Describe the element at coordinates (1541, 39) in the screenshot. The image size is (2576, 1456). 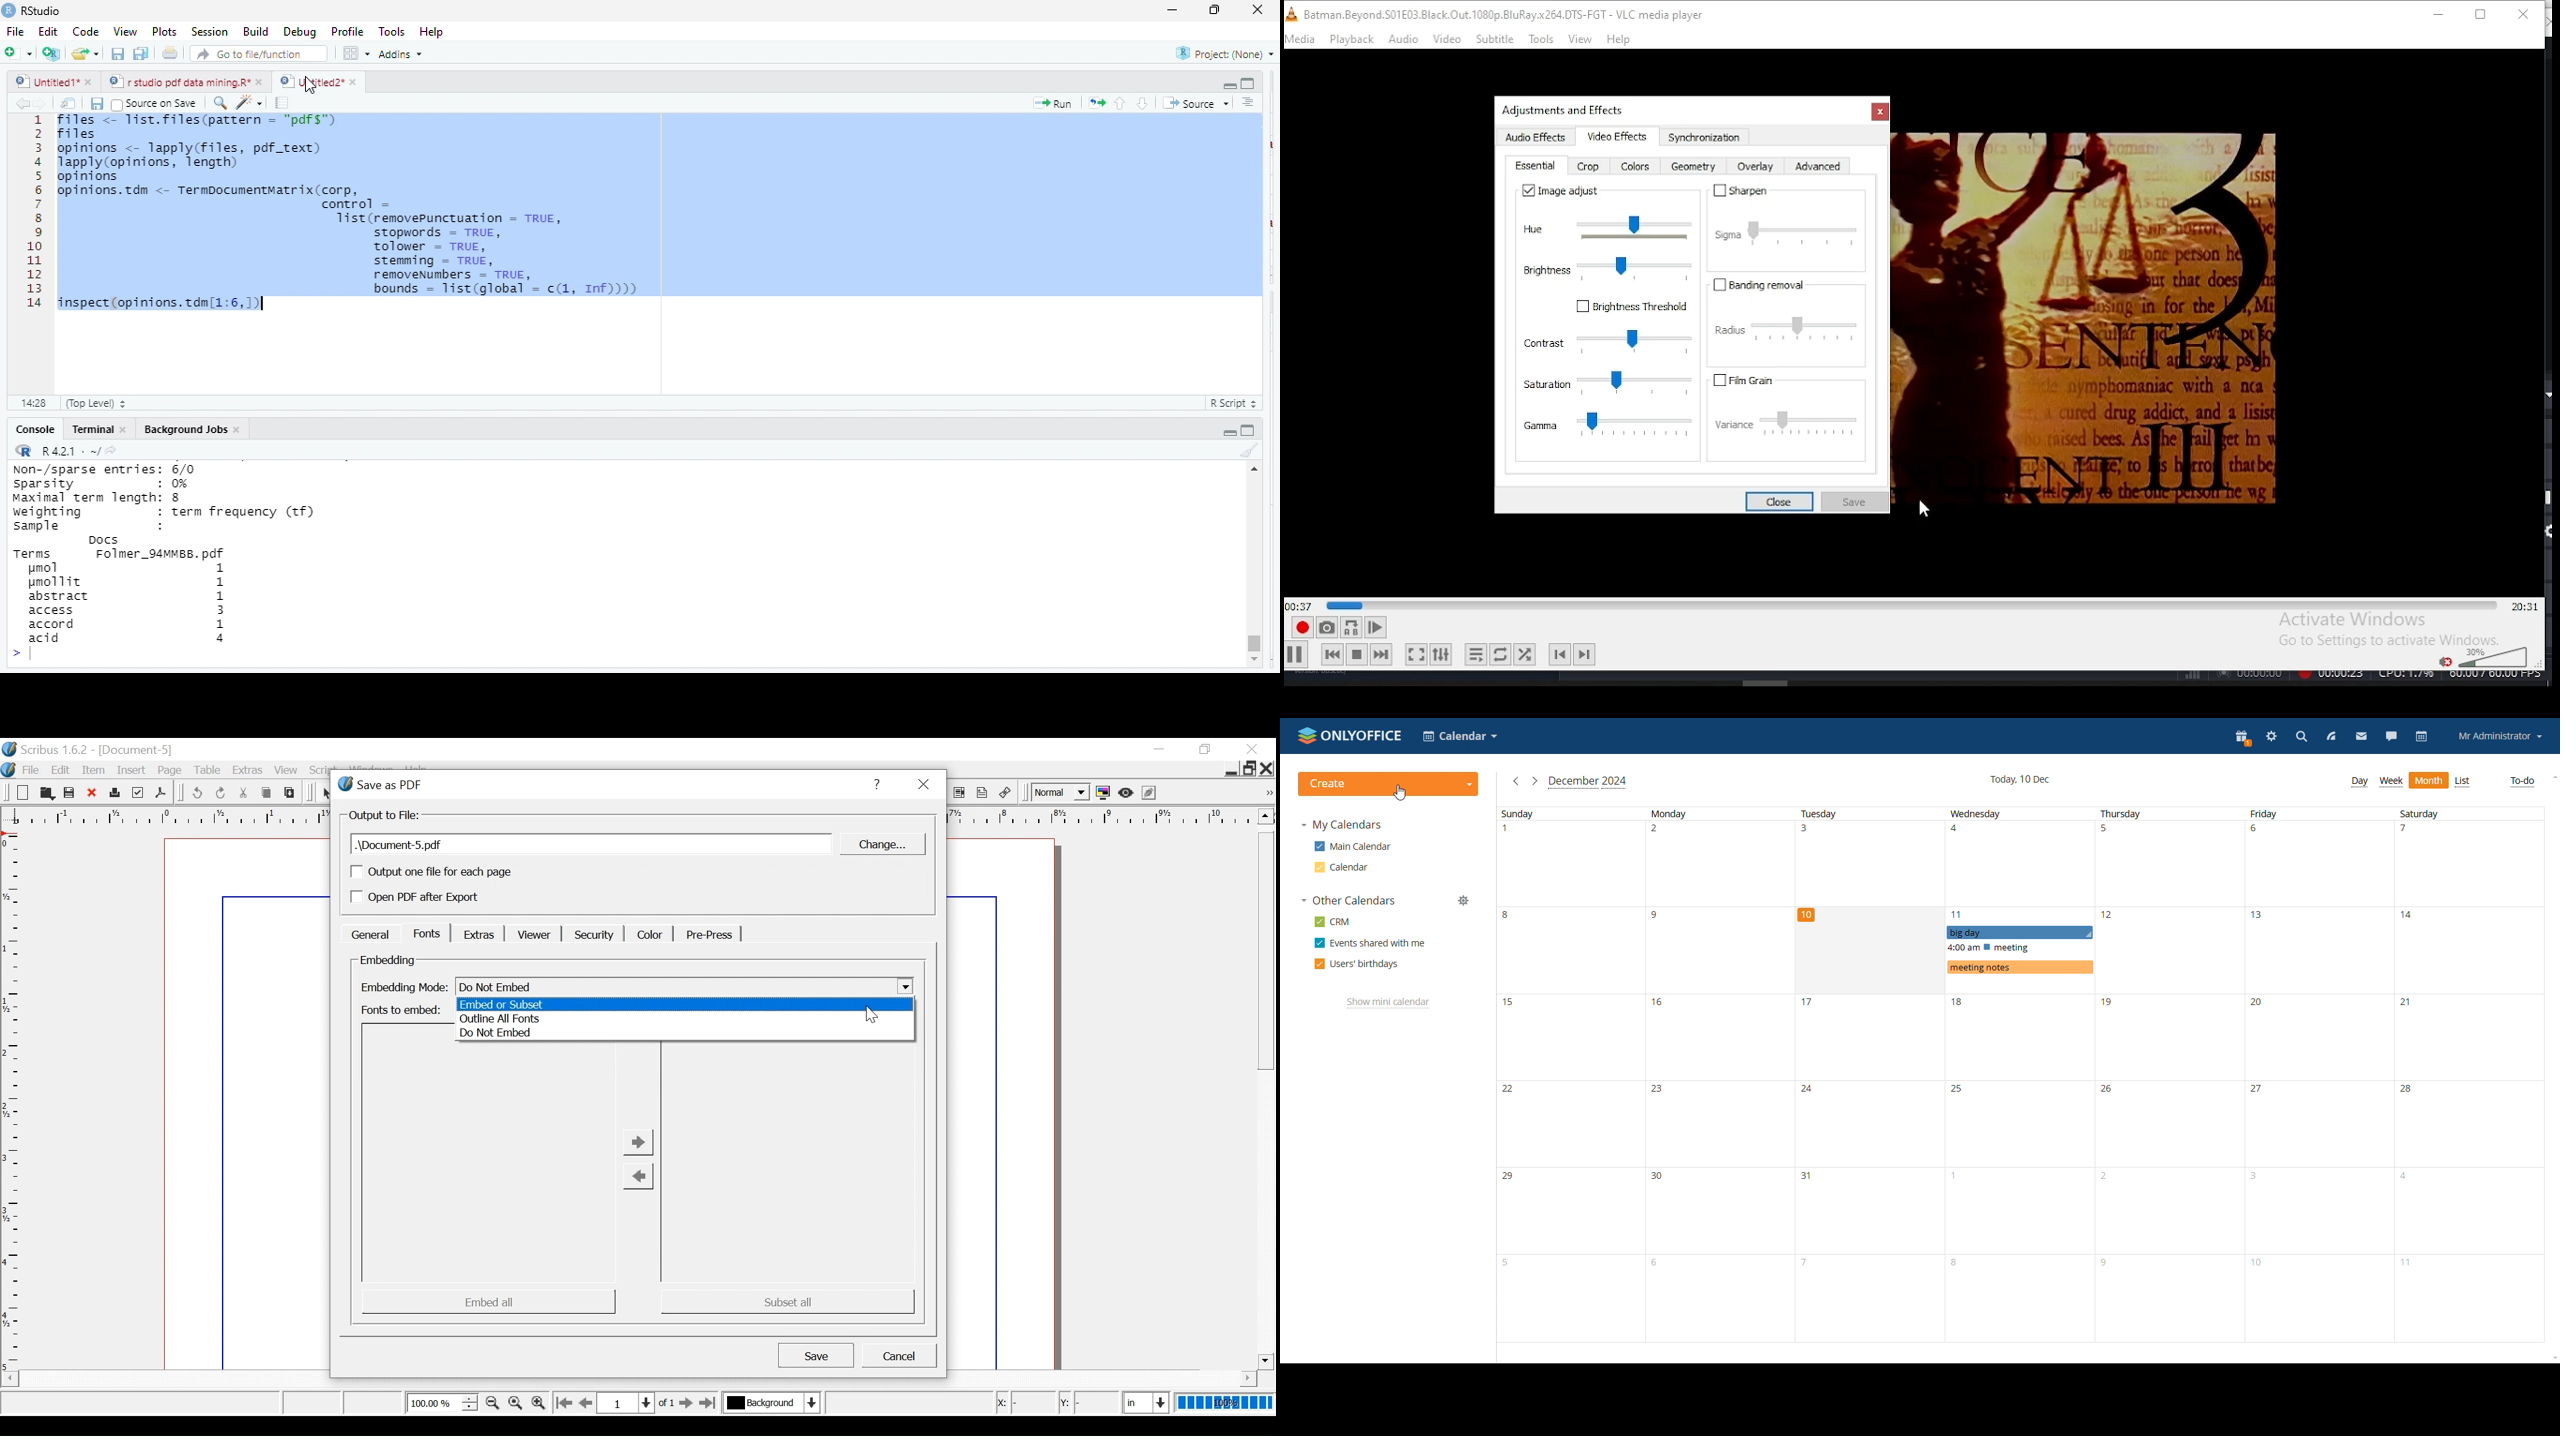
I see `tools` at that location.